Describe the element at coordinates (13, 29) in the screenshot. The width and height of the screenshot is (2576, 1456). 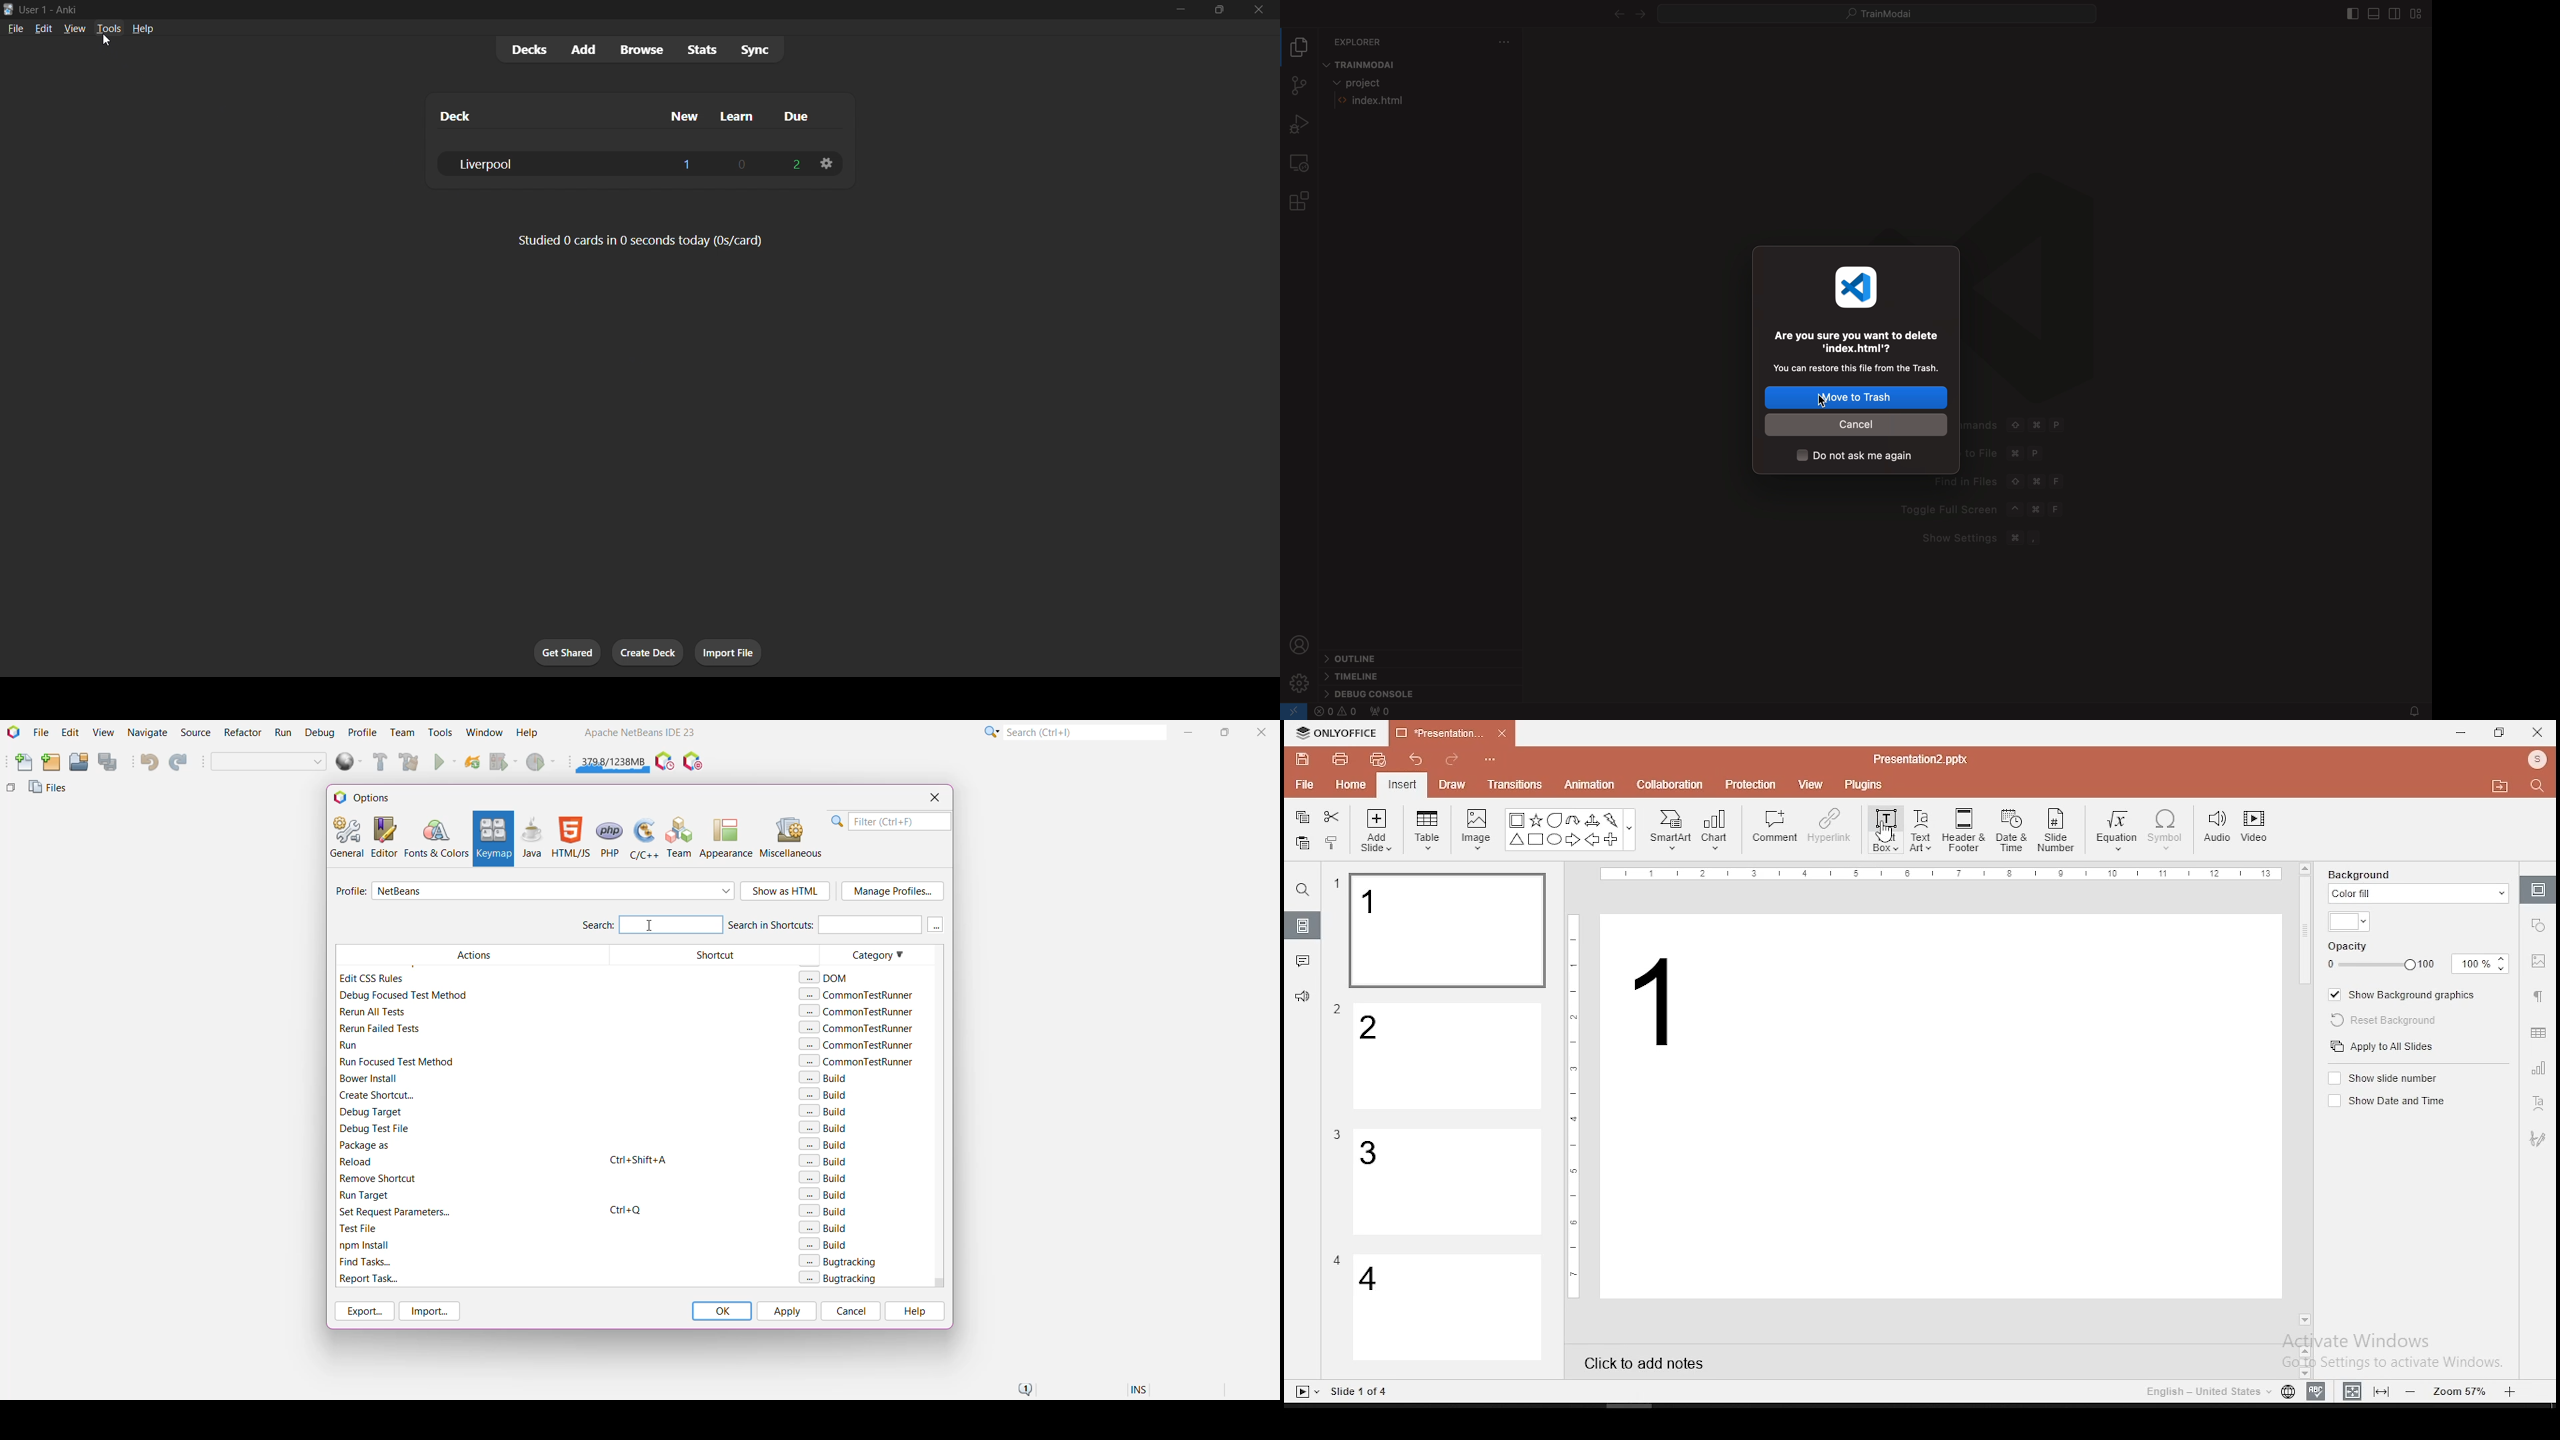
I see `file` at that location.